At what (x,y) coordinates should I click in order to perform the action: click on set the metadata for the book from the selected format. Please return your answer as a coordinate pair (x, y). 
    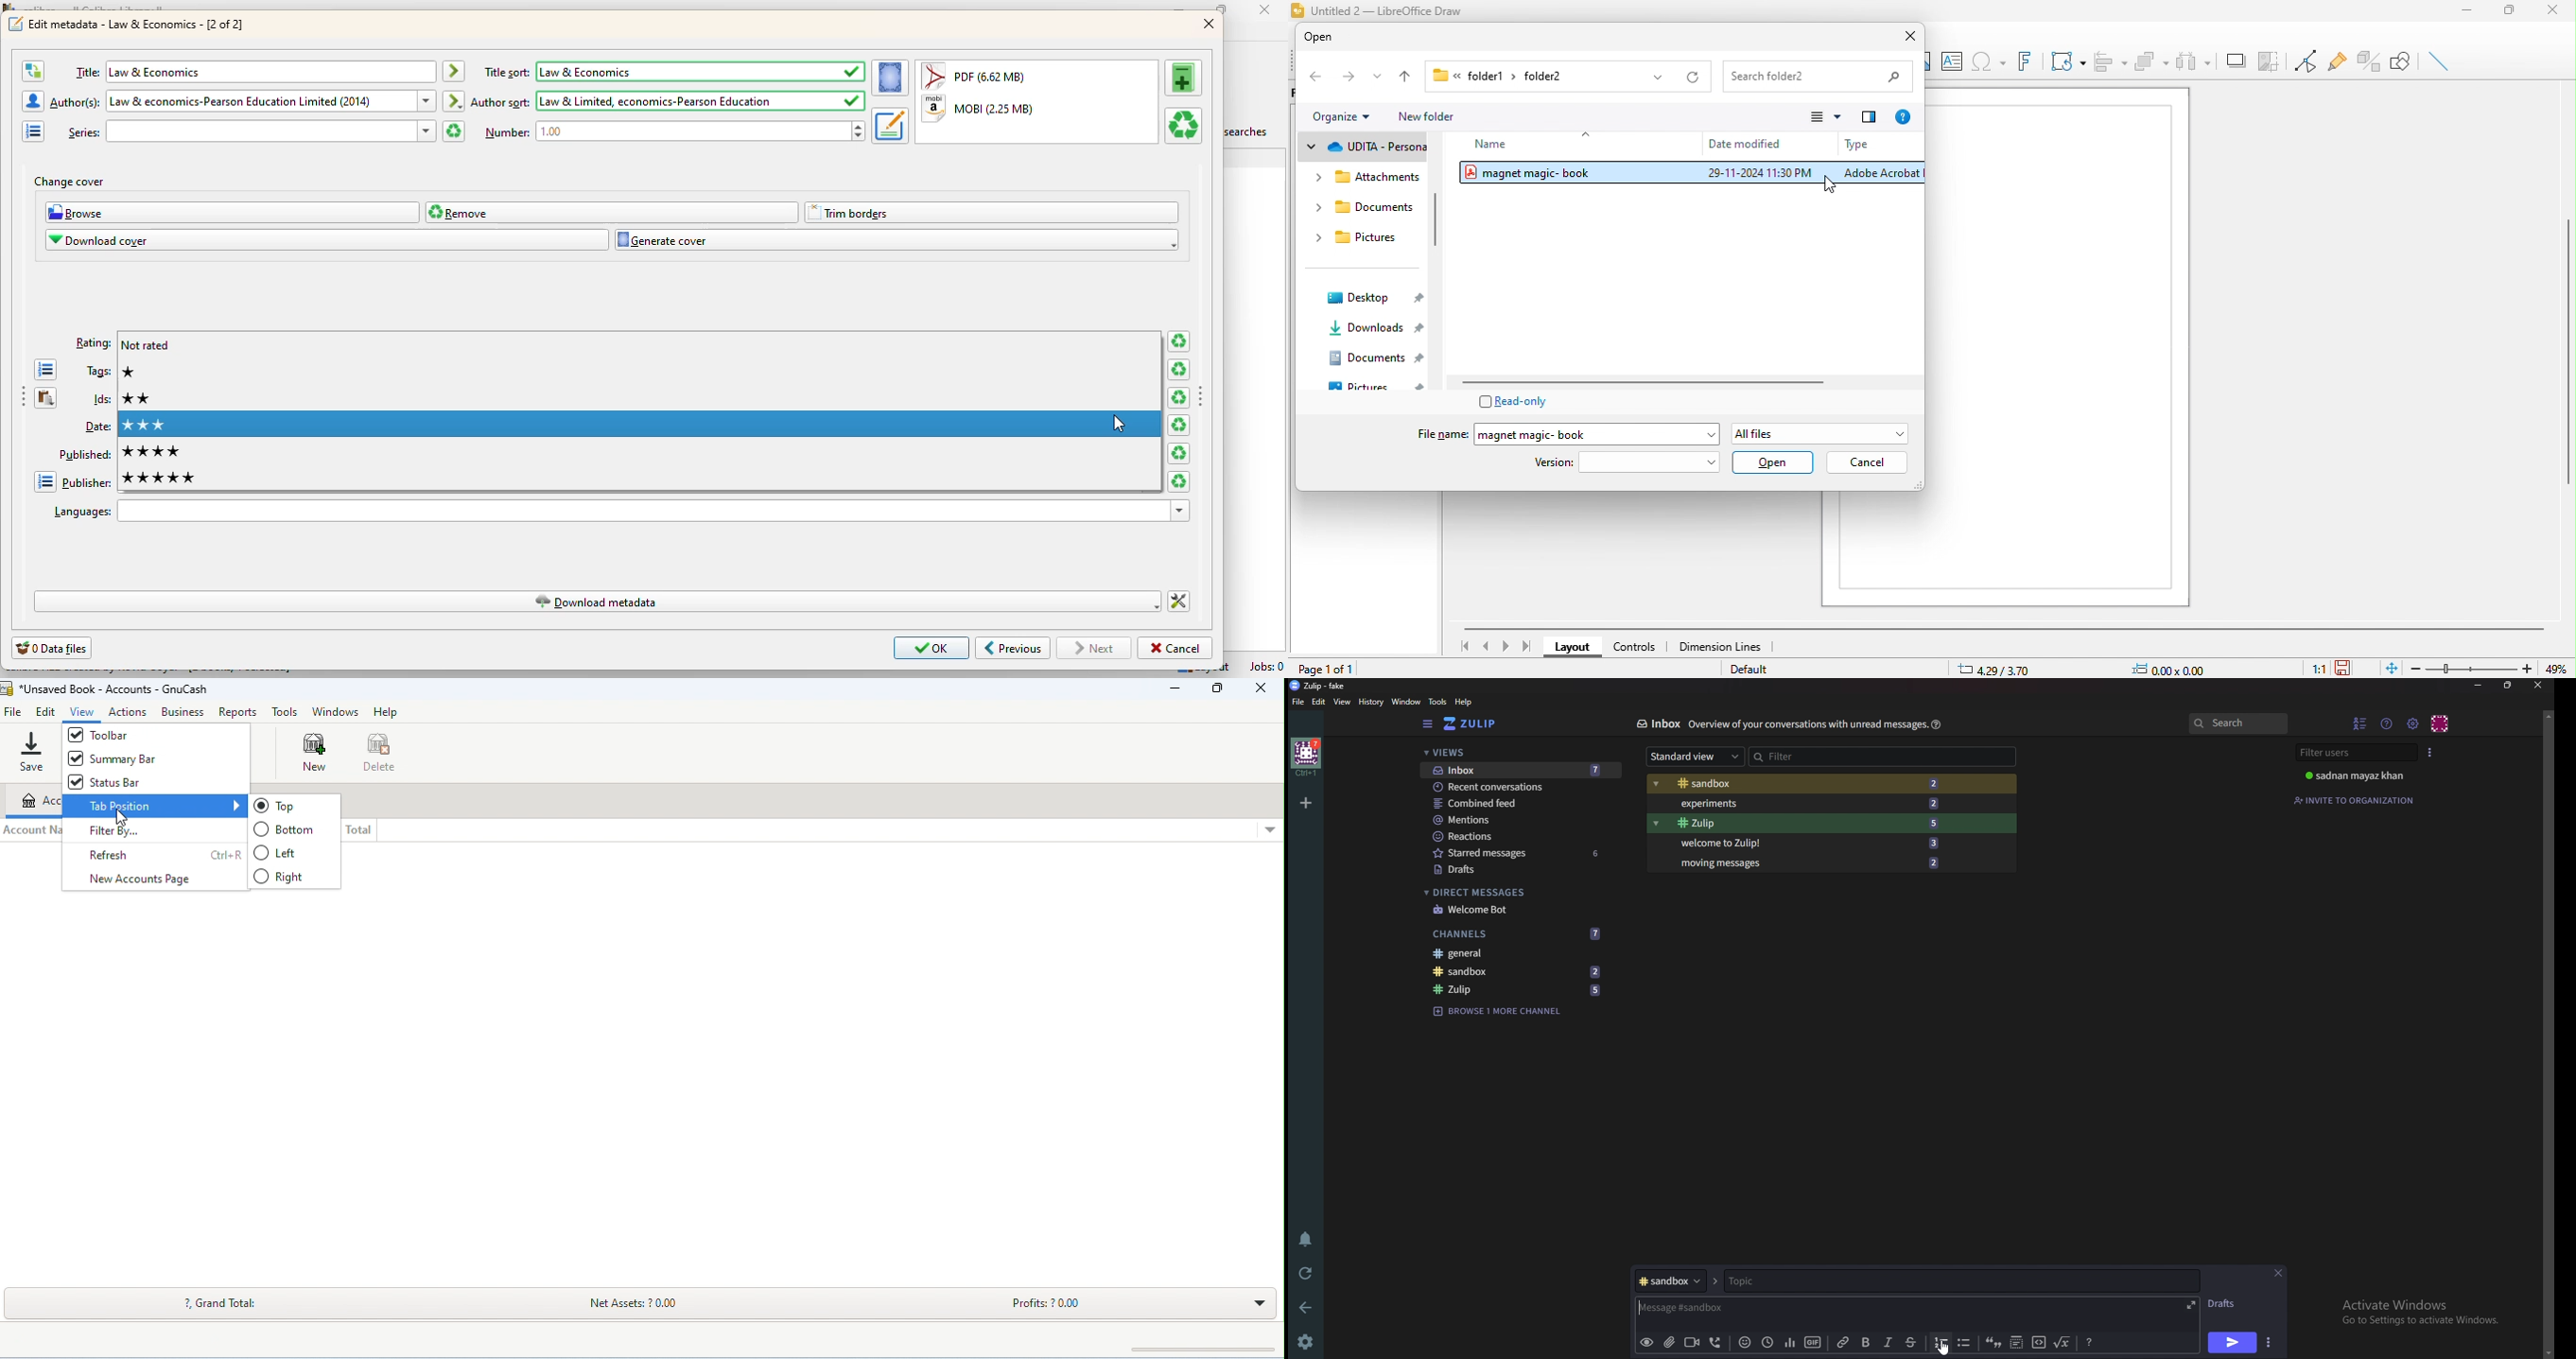
    Looking at the image, I should click on (889, 126).